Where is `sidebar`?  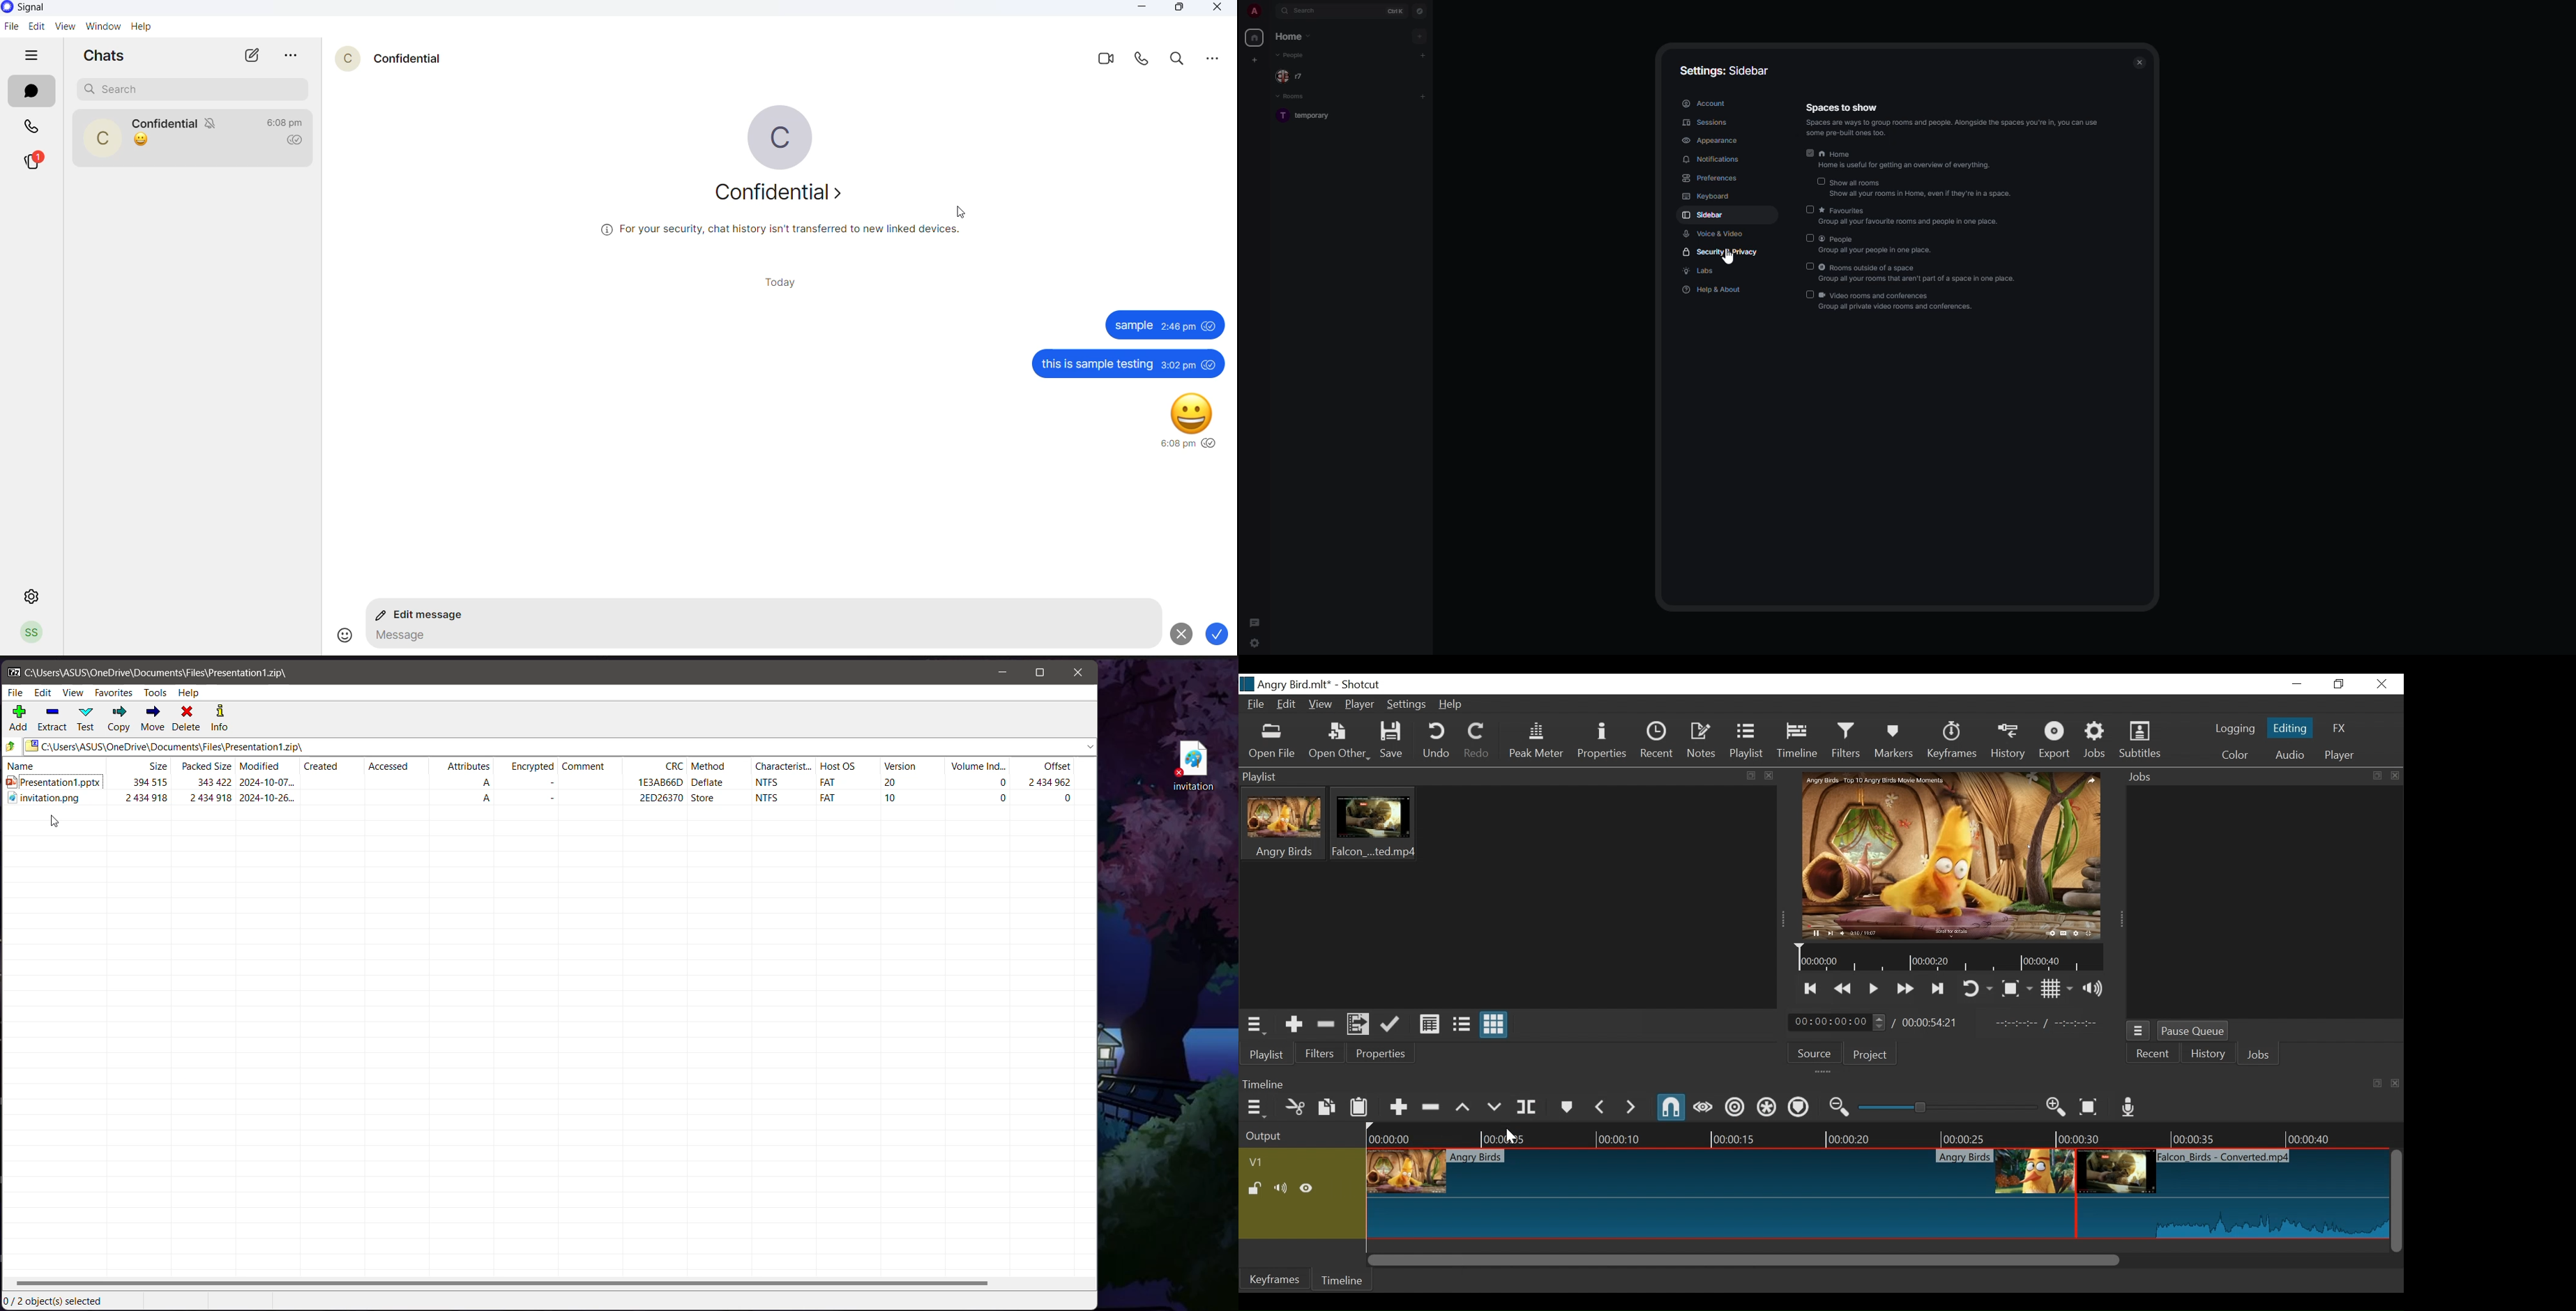
sidebar is located at coordinates (1705, 215).